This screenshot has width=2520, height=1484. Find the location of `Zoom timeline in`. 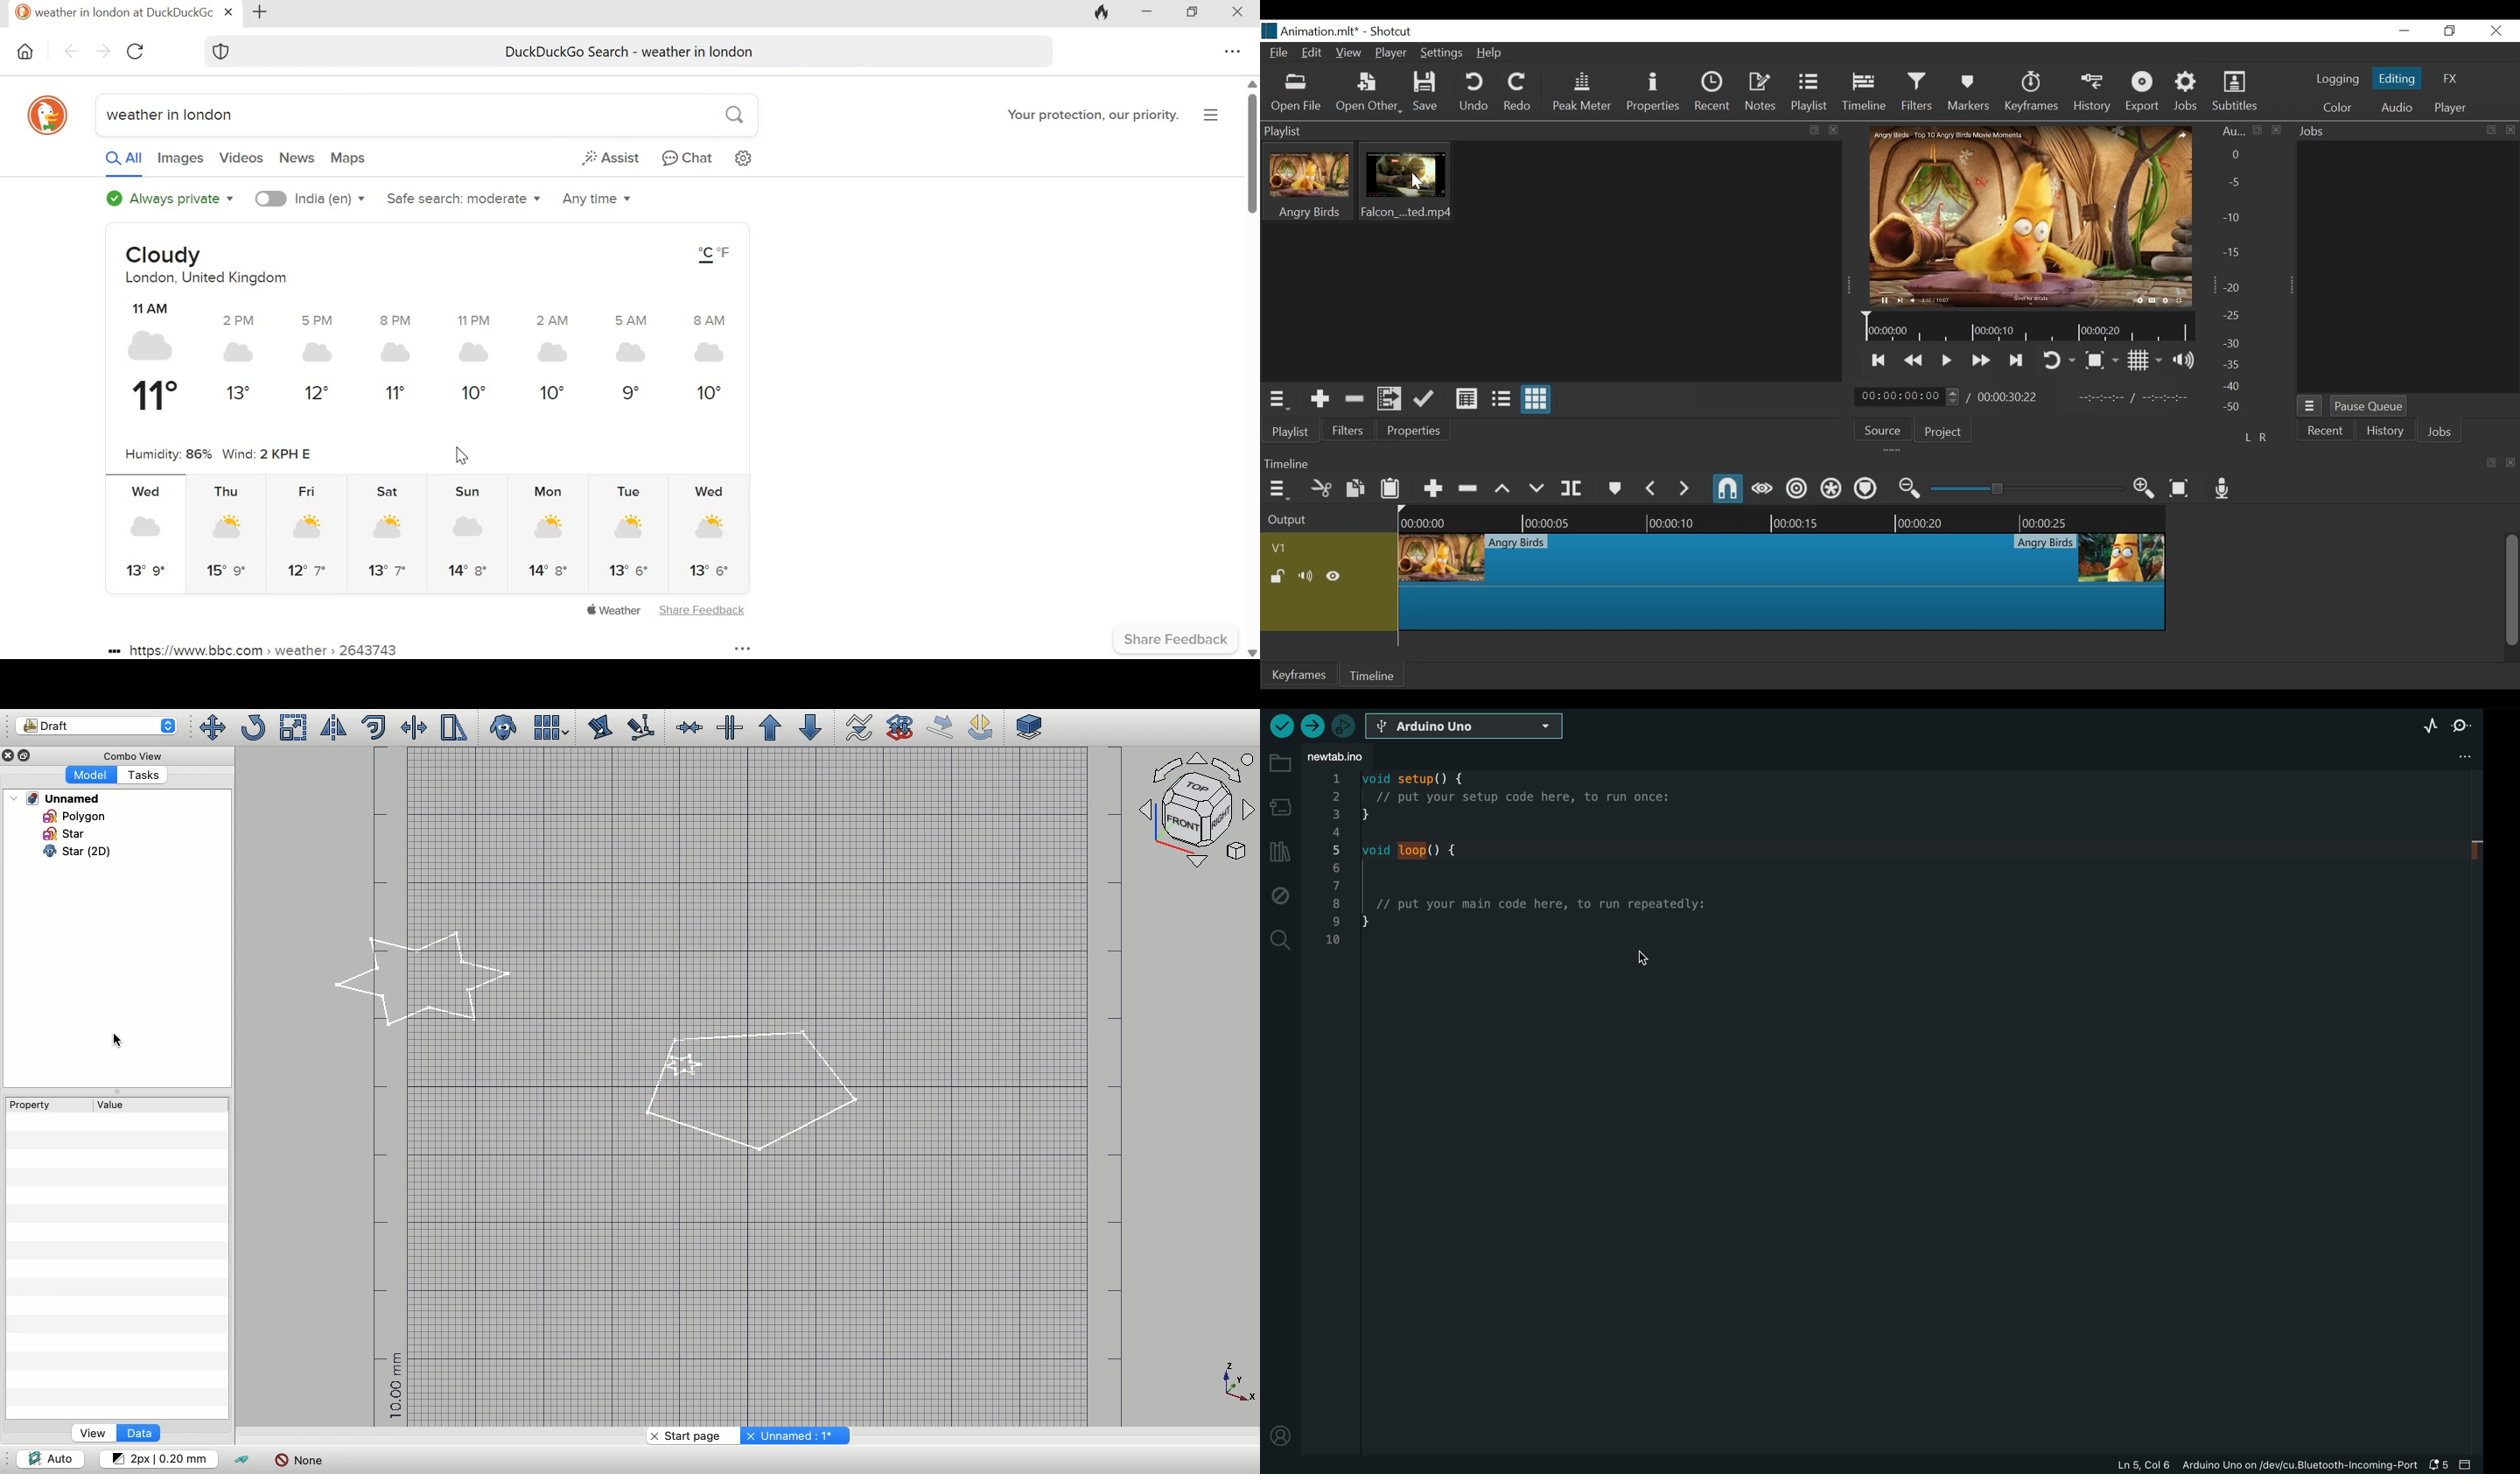

Zoom timeline in is located at coordinates (2145, 490).